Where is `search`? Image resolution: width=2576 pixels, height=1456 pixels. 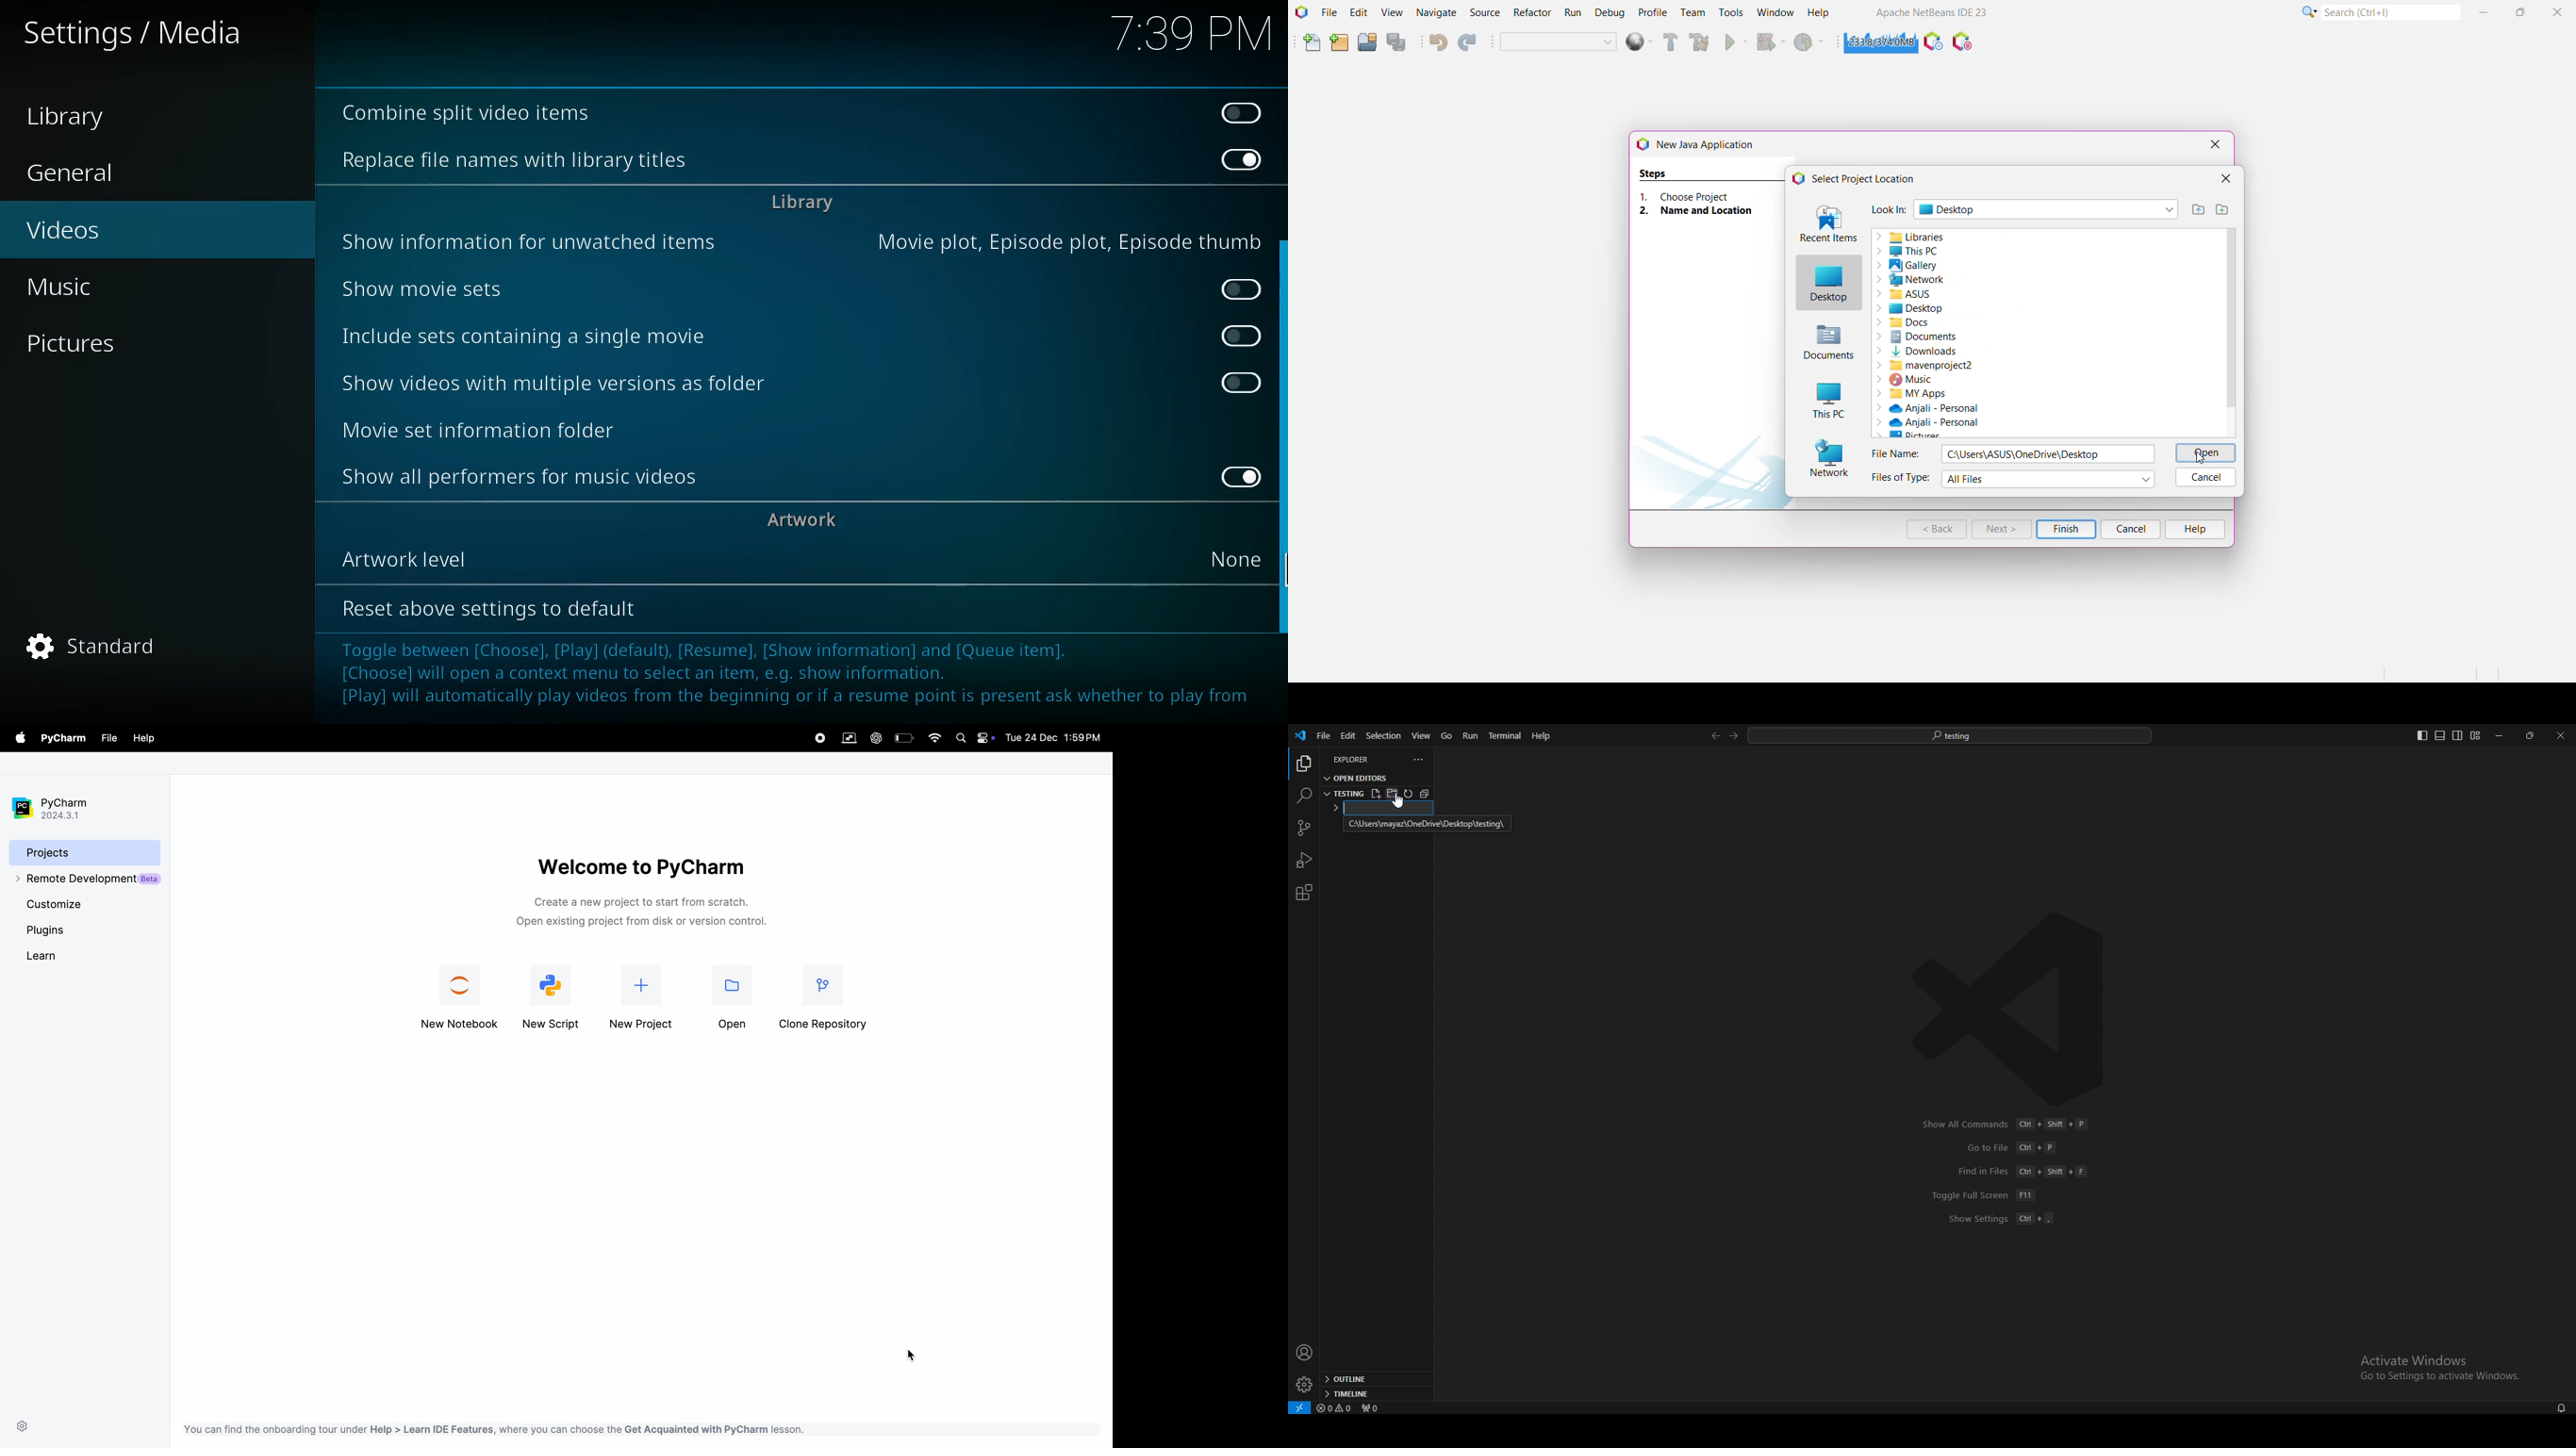 search is located at coordinates (1303, 795).